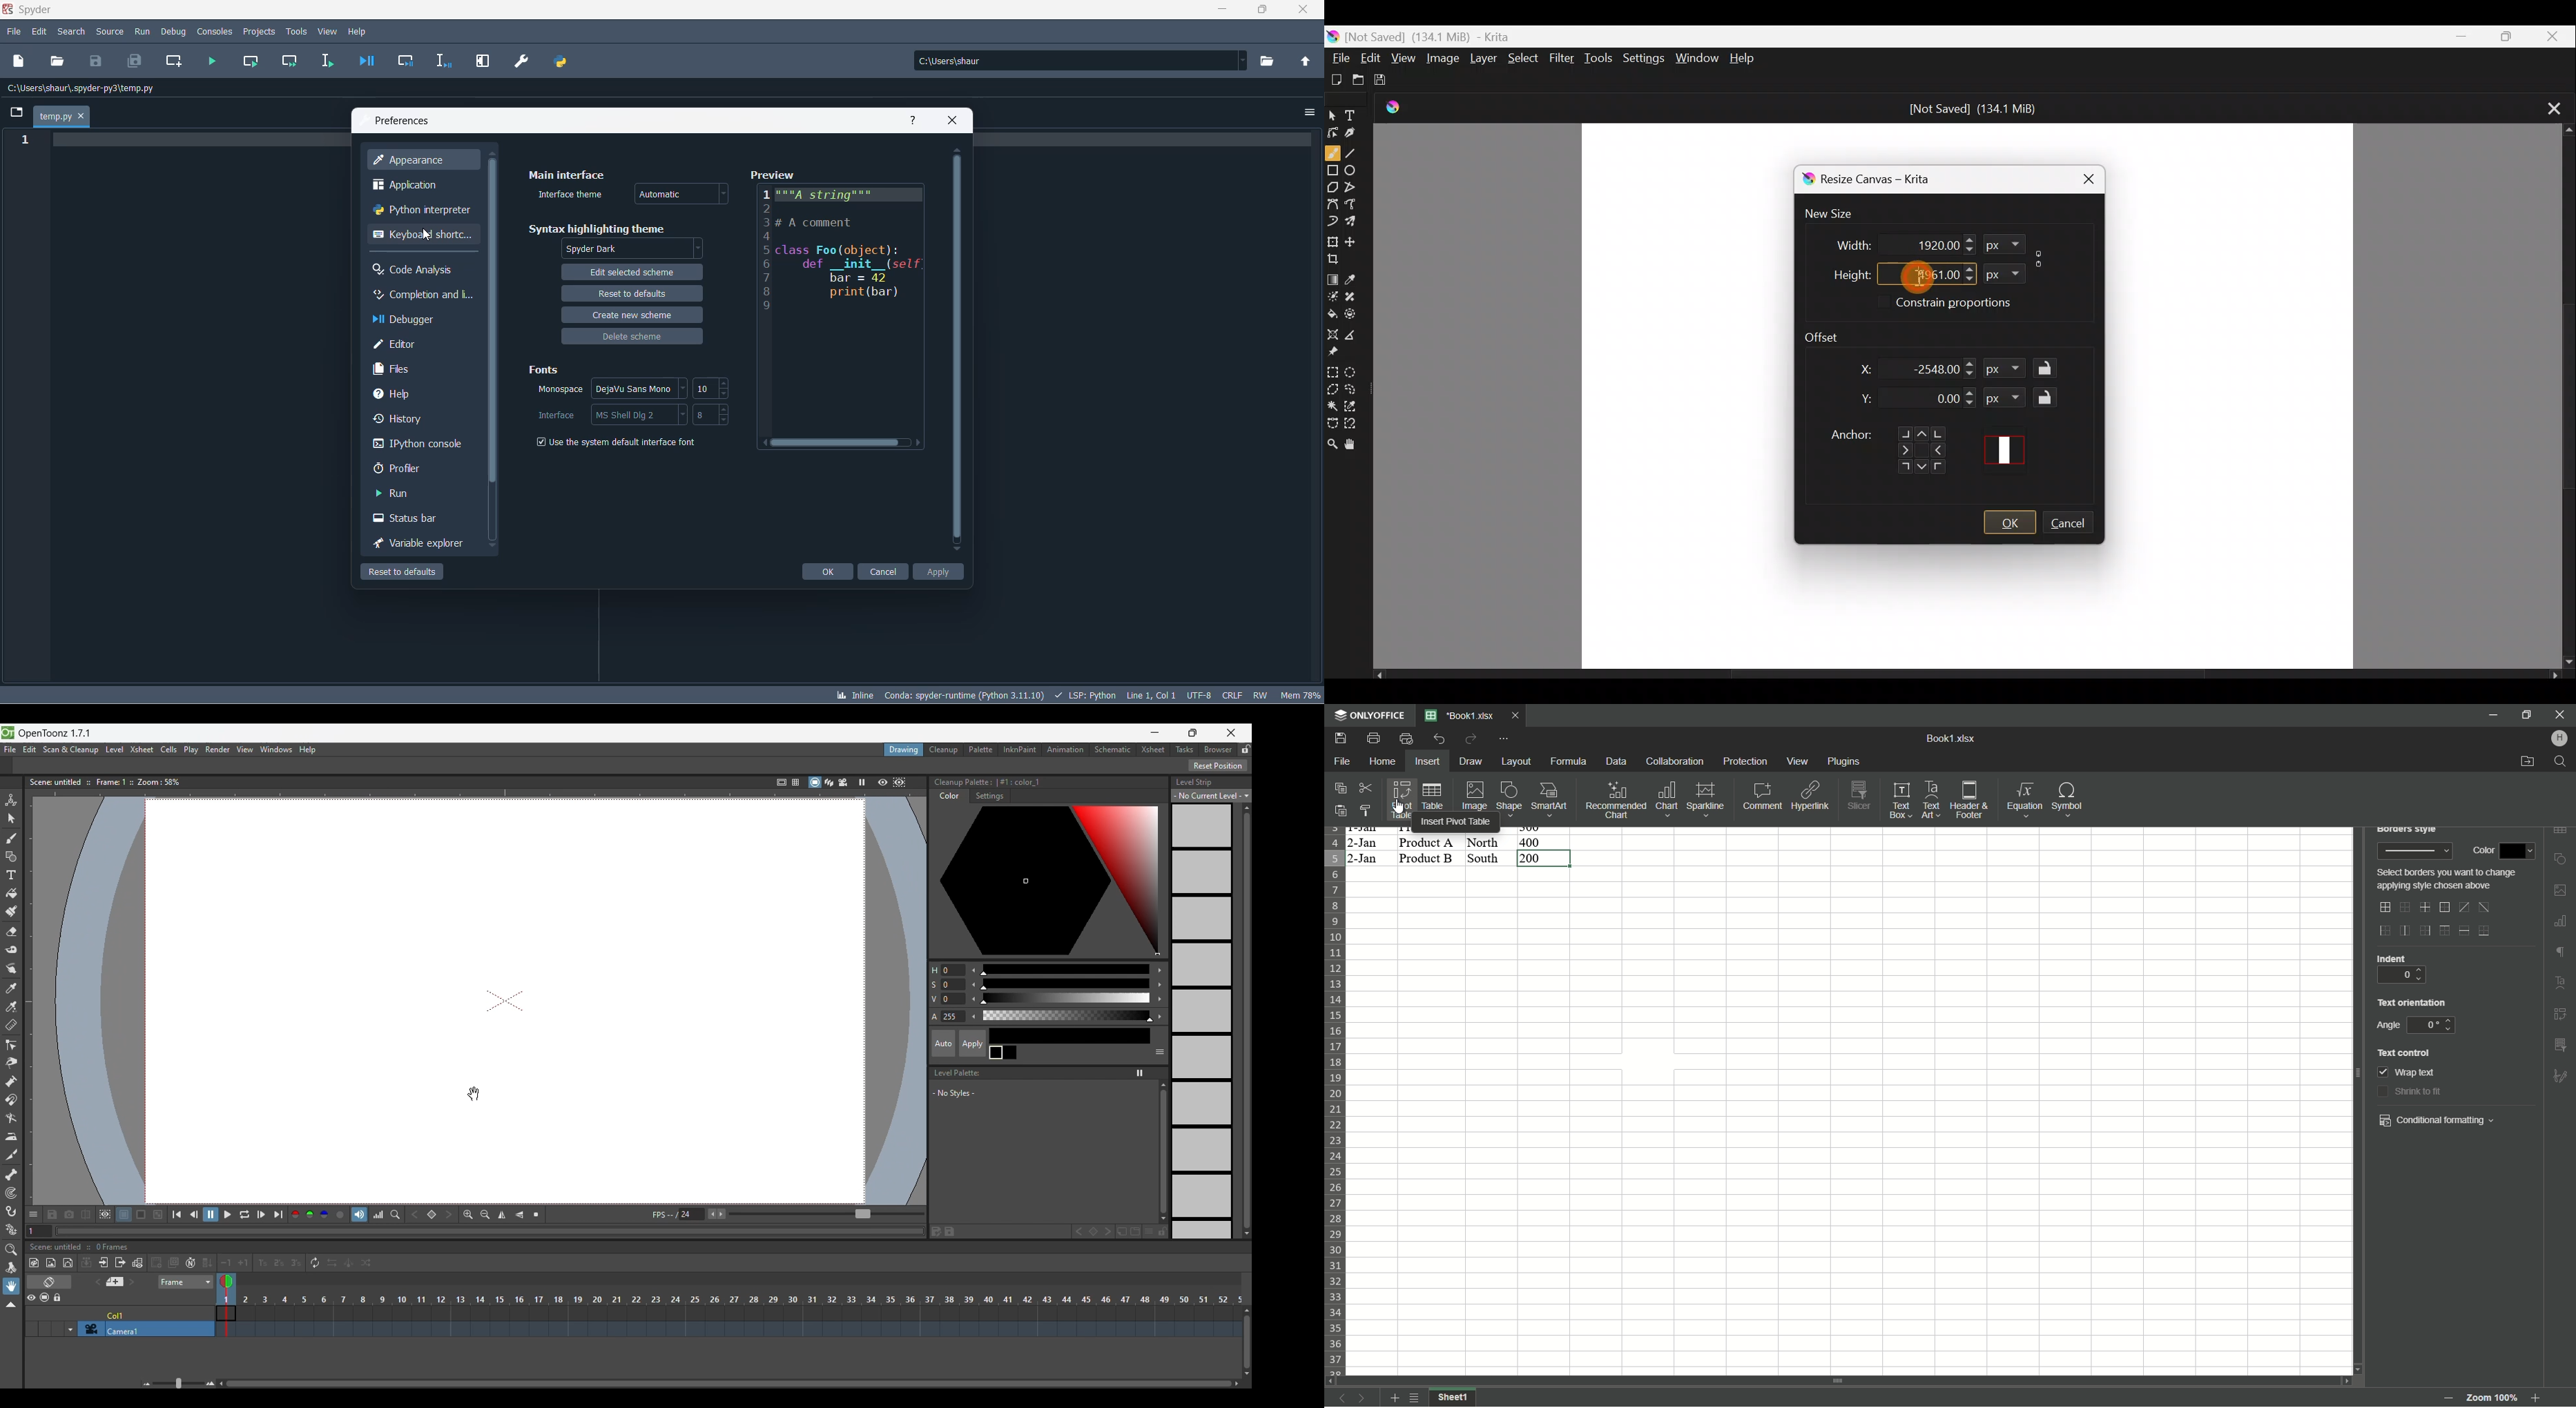  I want to click on fonts, so click(544, 369).